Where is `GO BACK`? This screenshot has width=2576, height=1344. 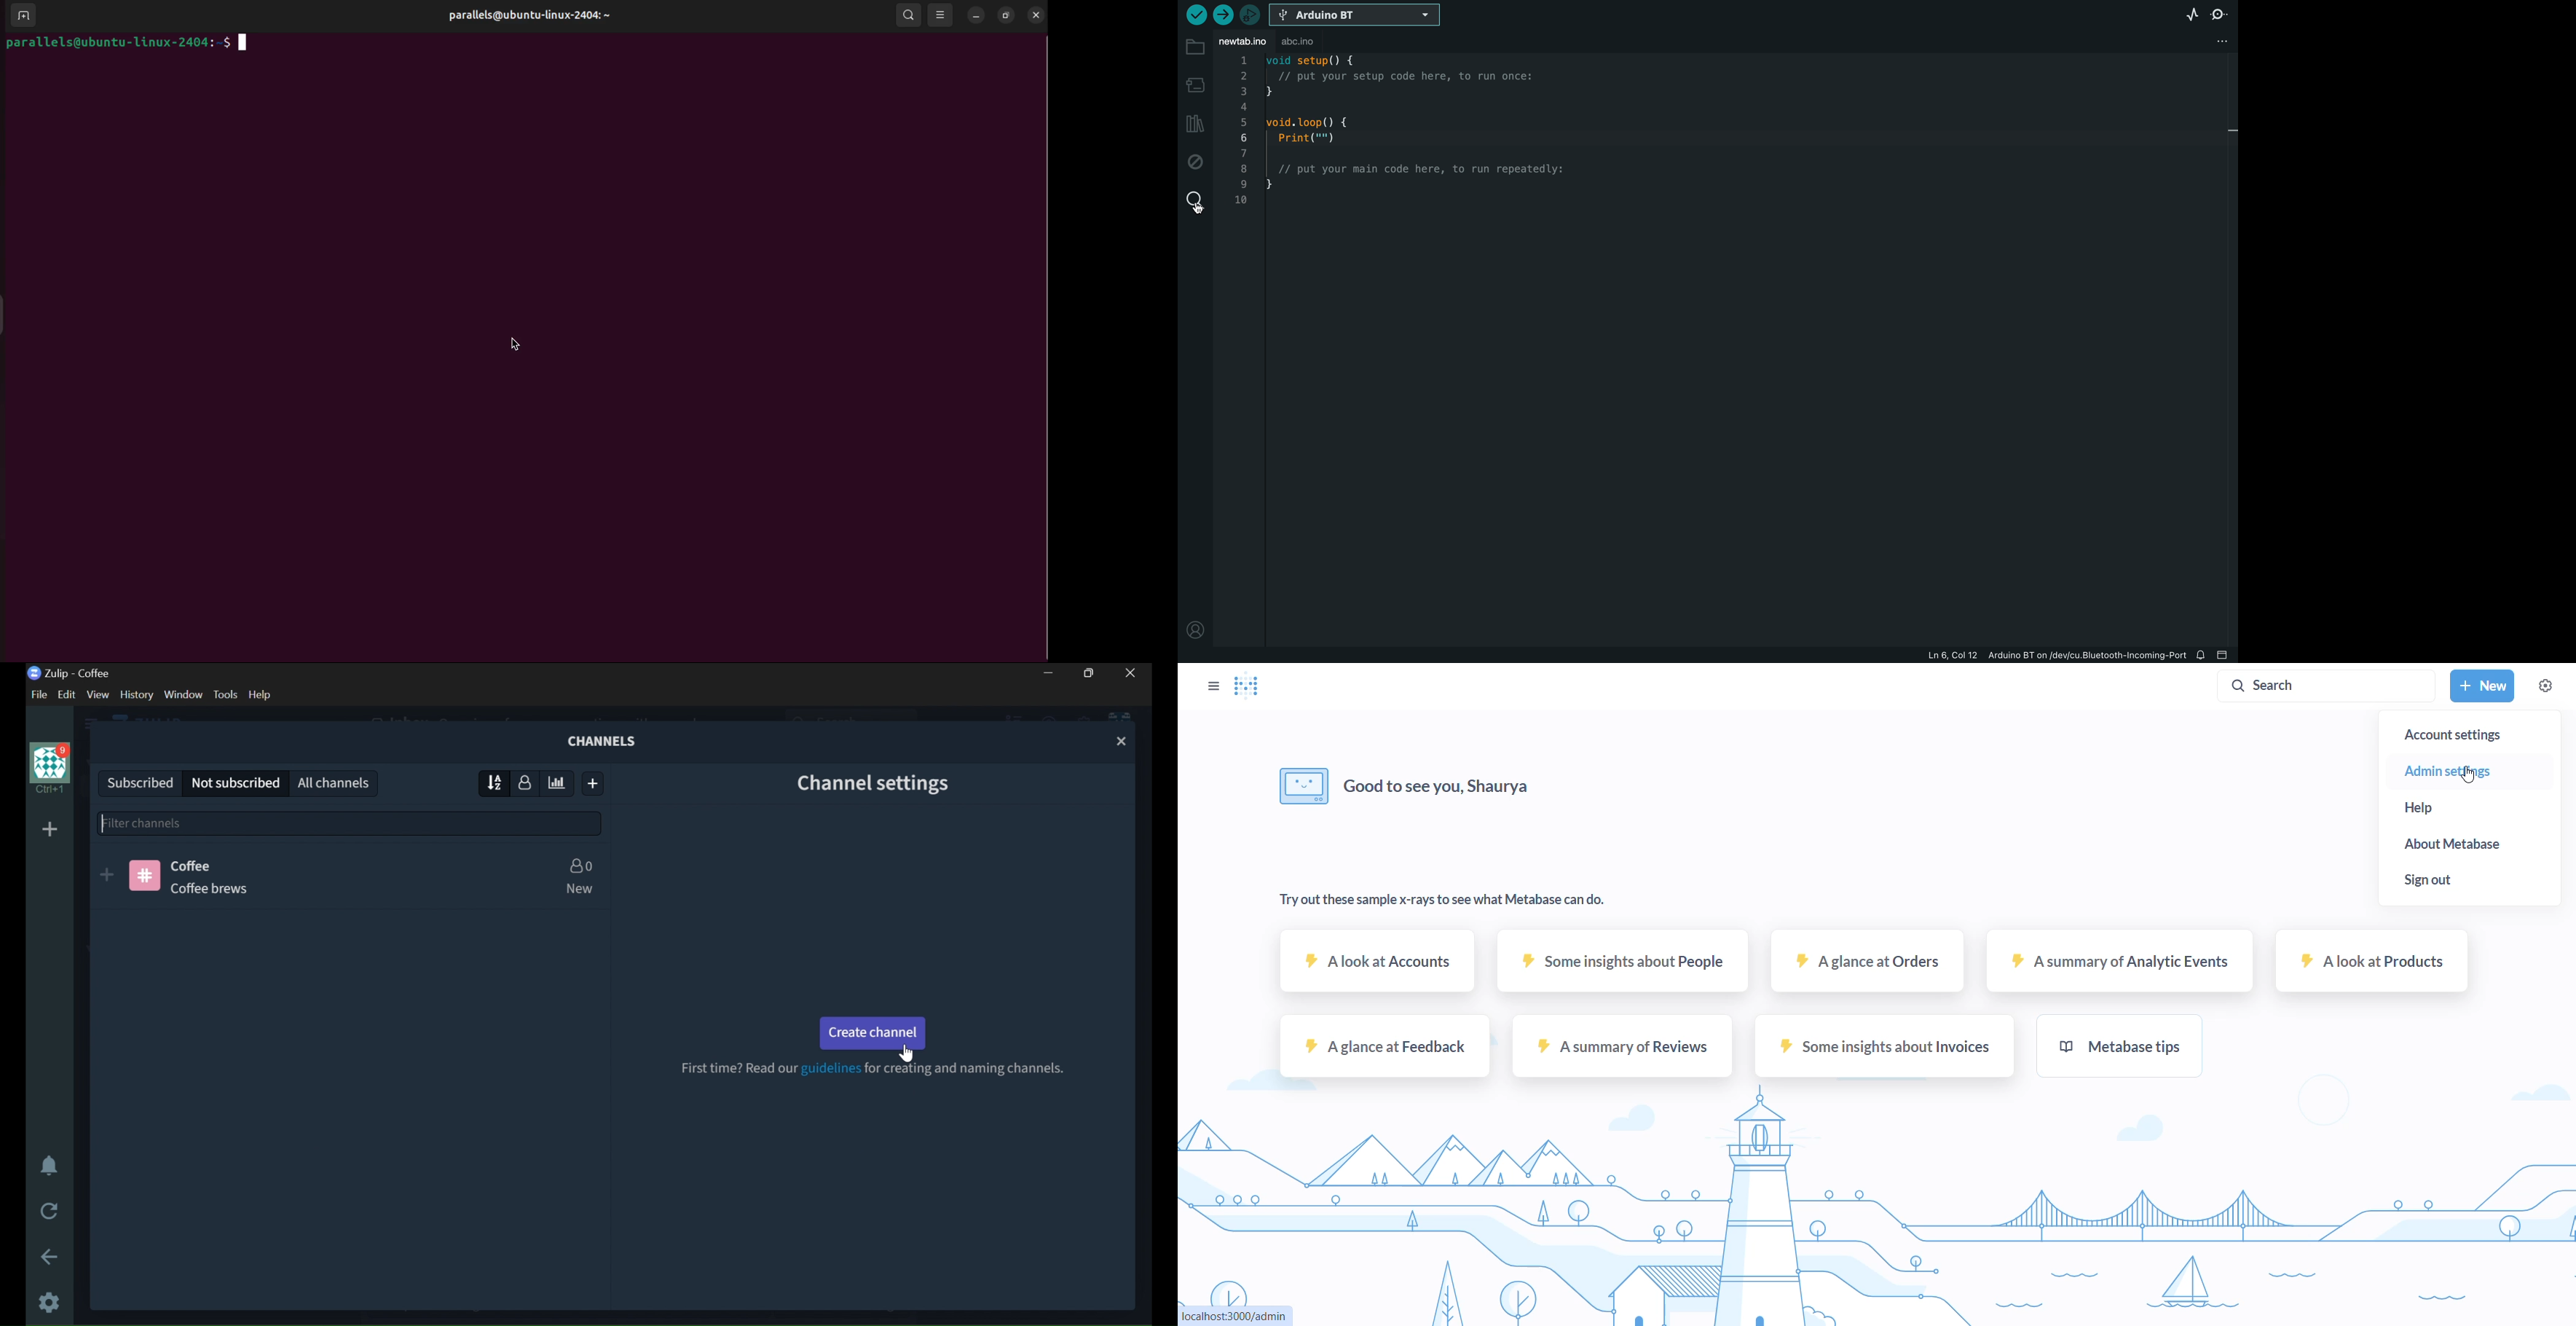
GO BACK is located at coordinates (51, 1257).